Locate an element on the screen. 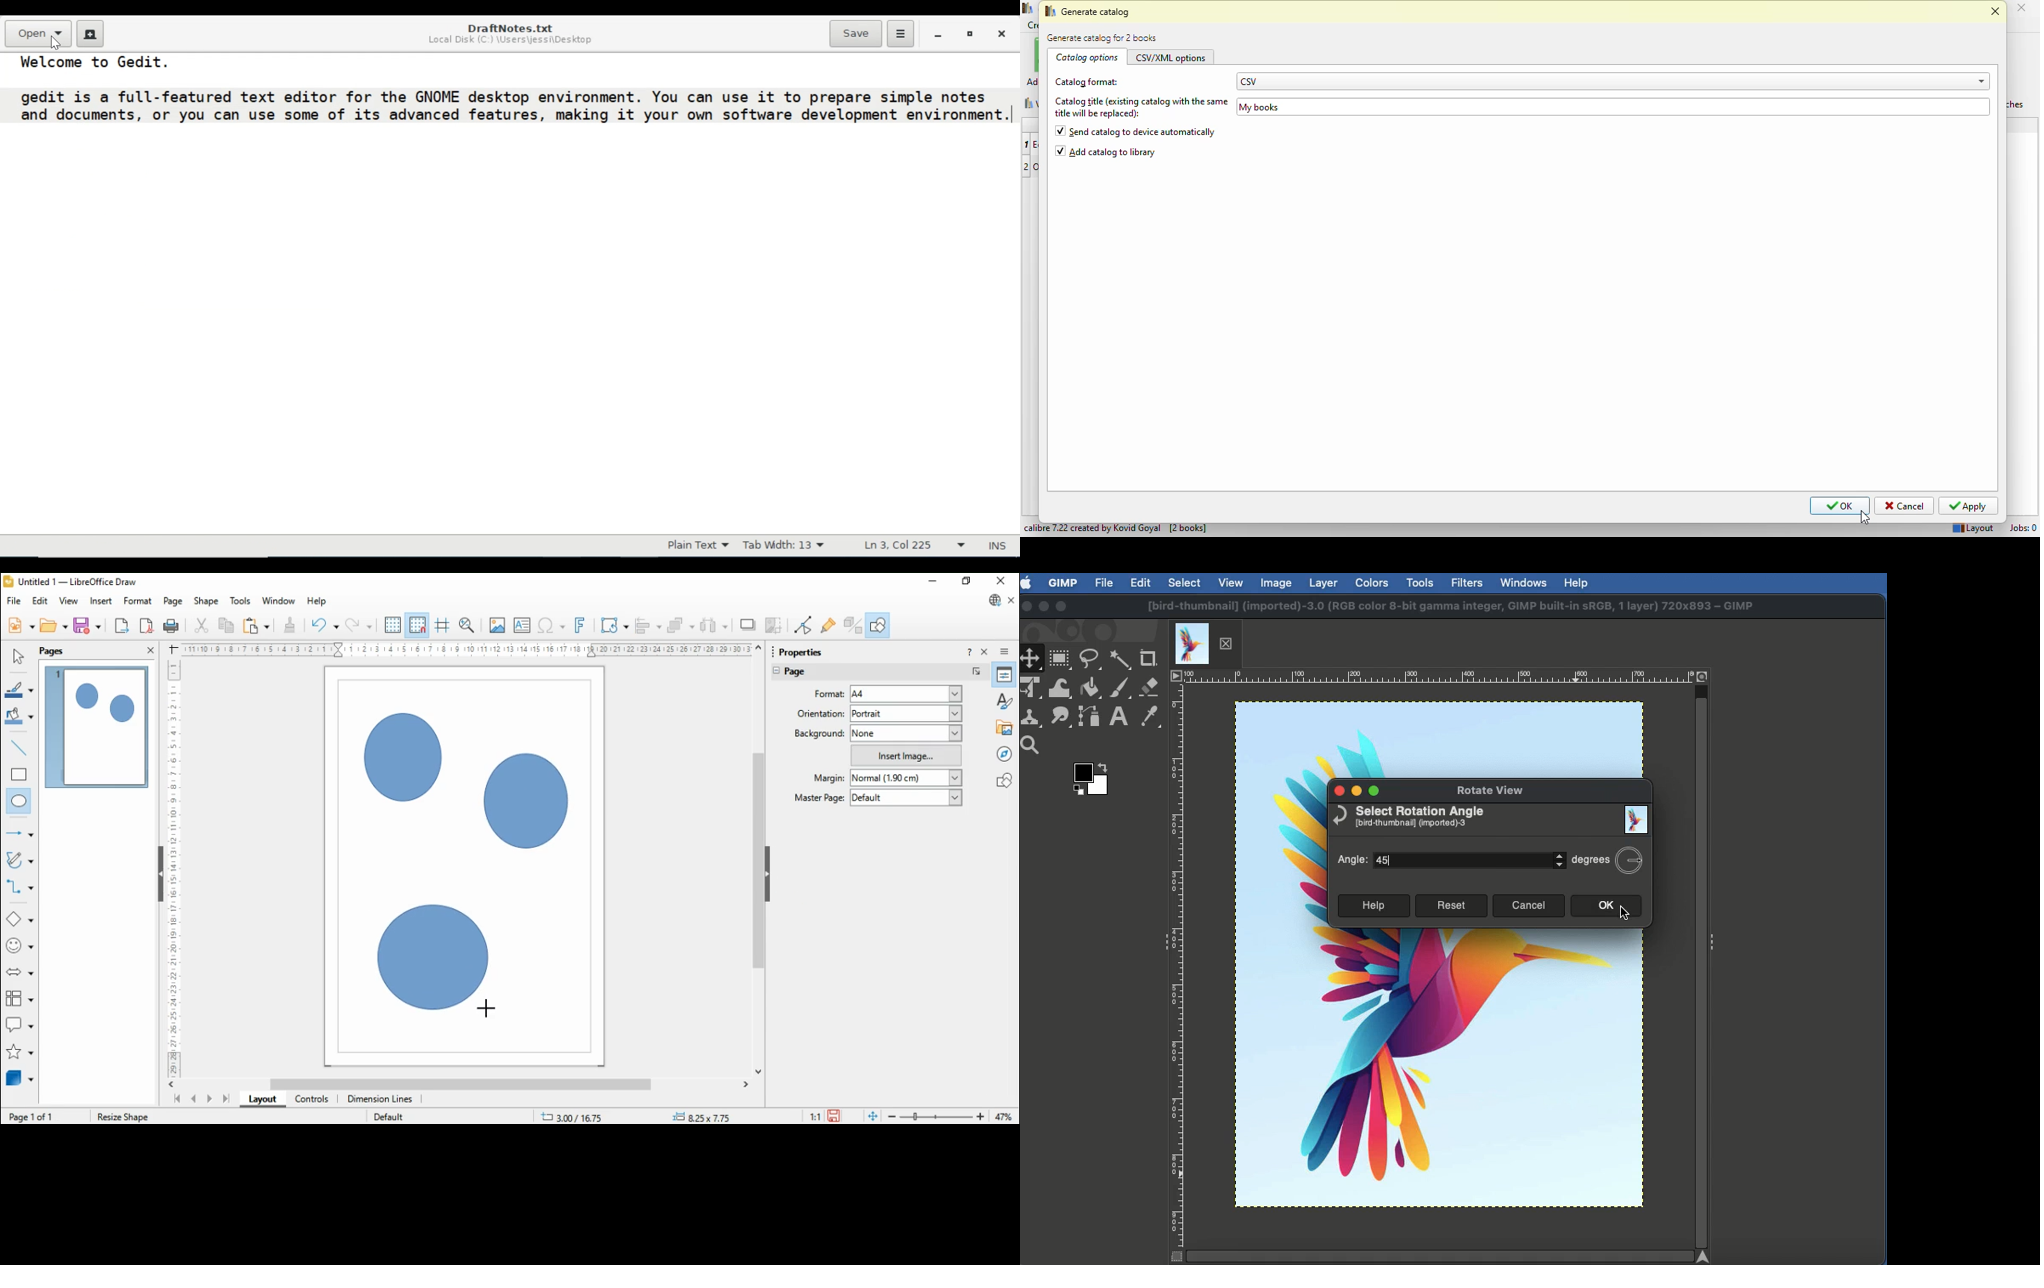 This screenshot has width=2044, height=1288. close windo is located at coordinates (1003, 582).